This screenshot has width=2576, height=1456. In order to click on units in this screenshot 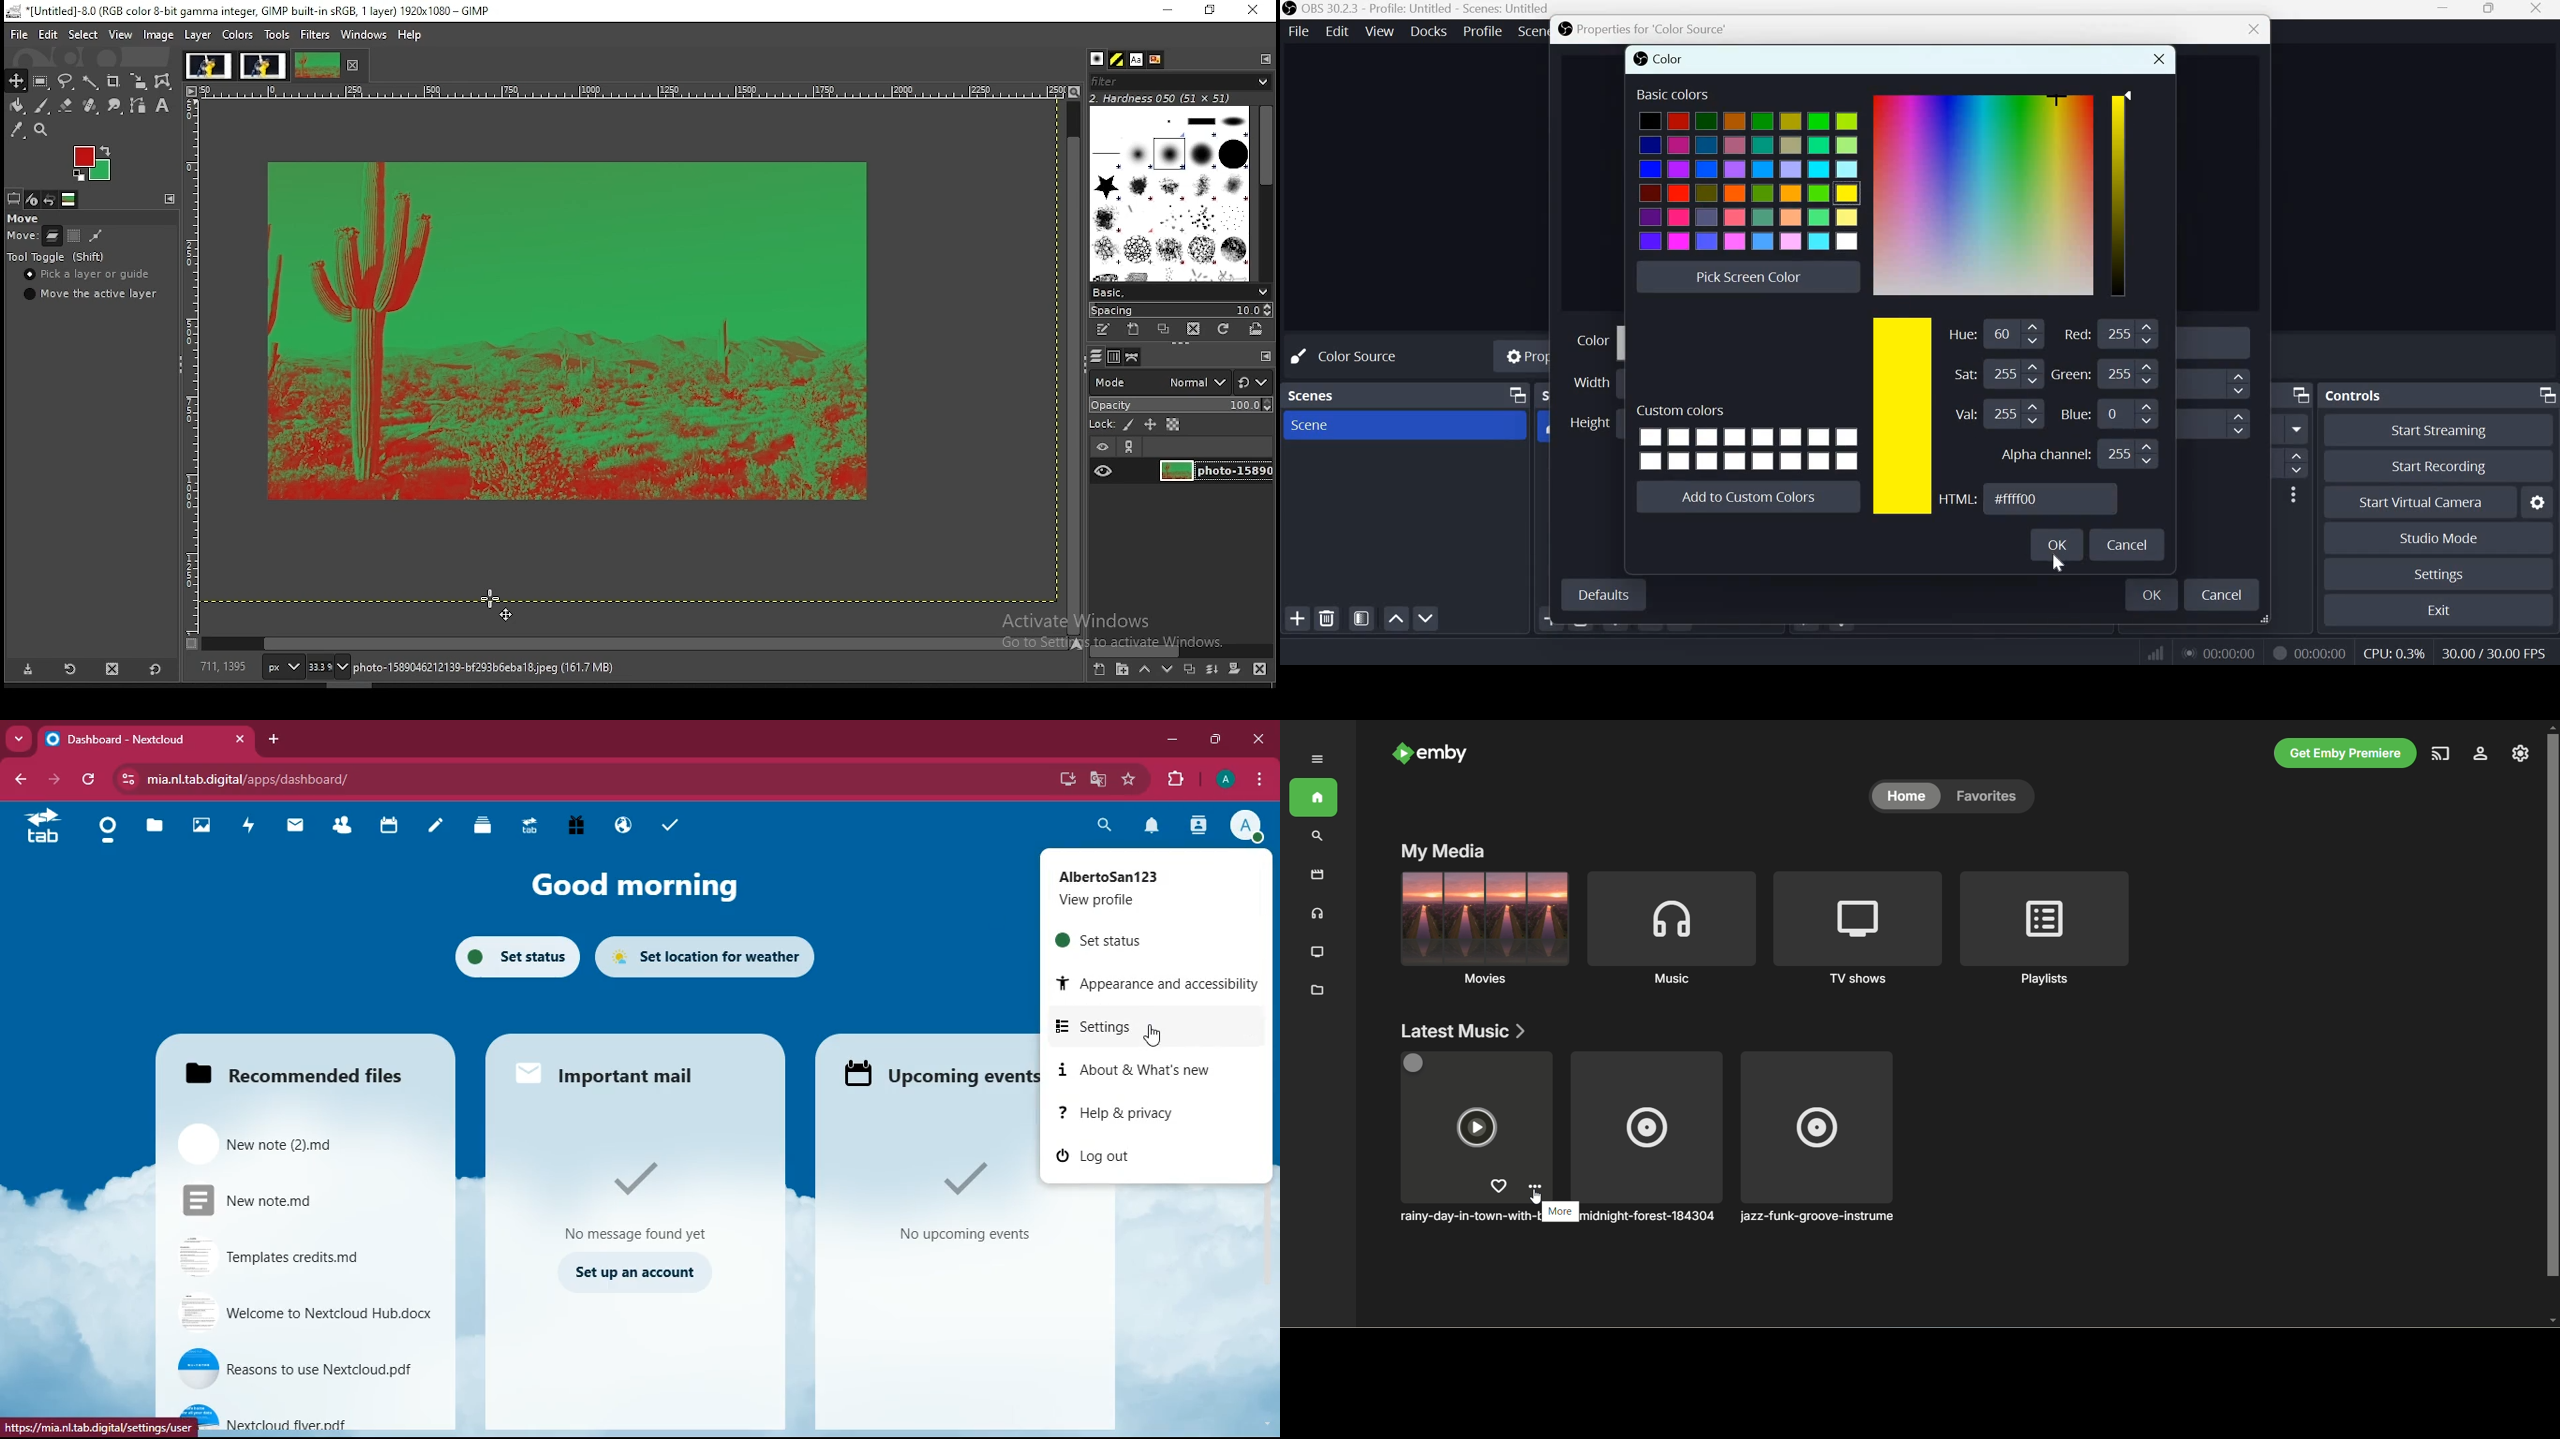, I will do `click(280, 666)`.